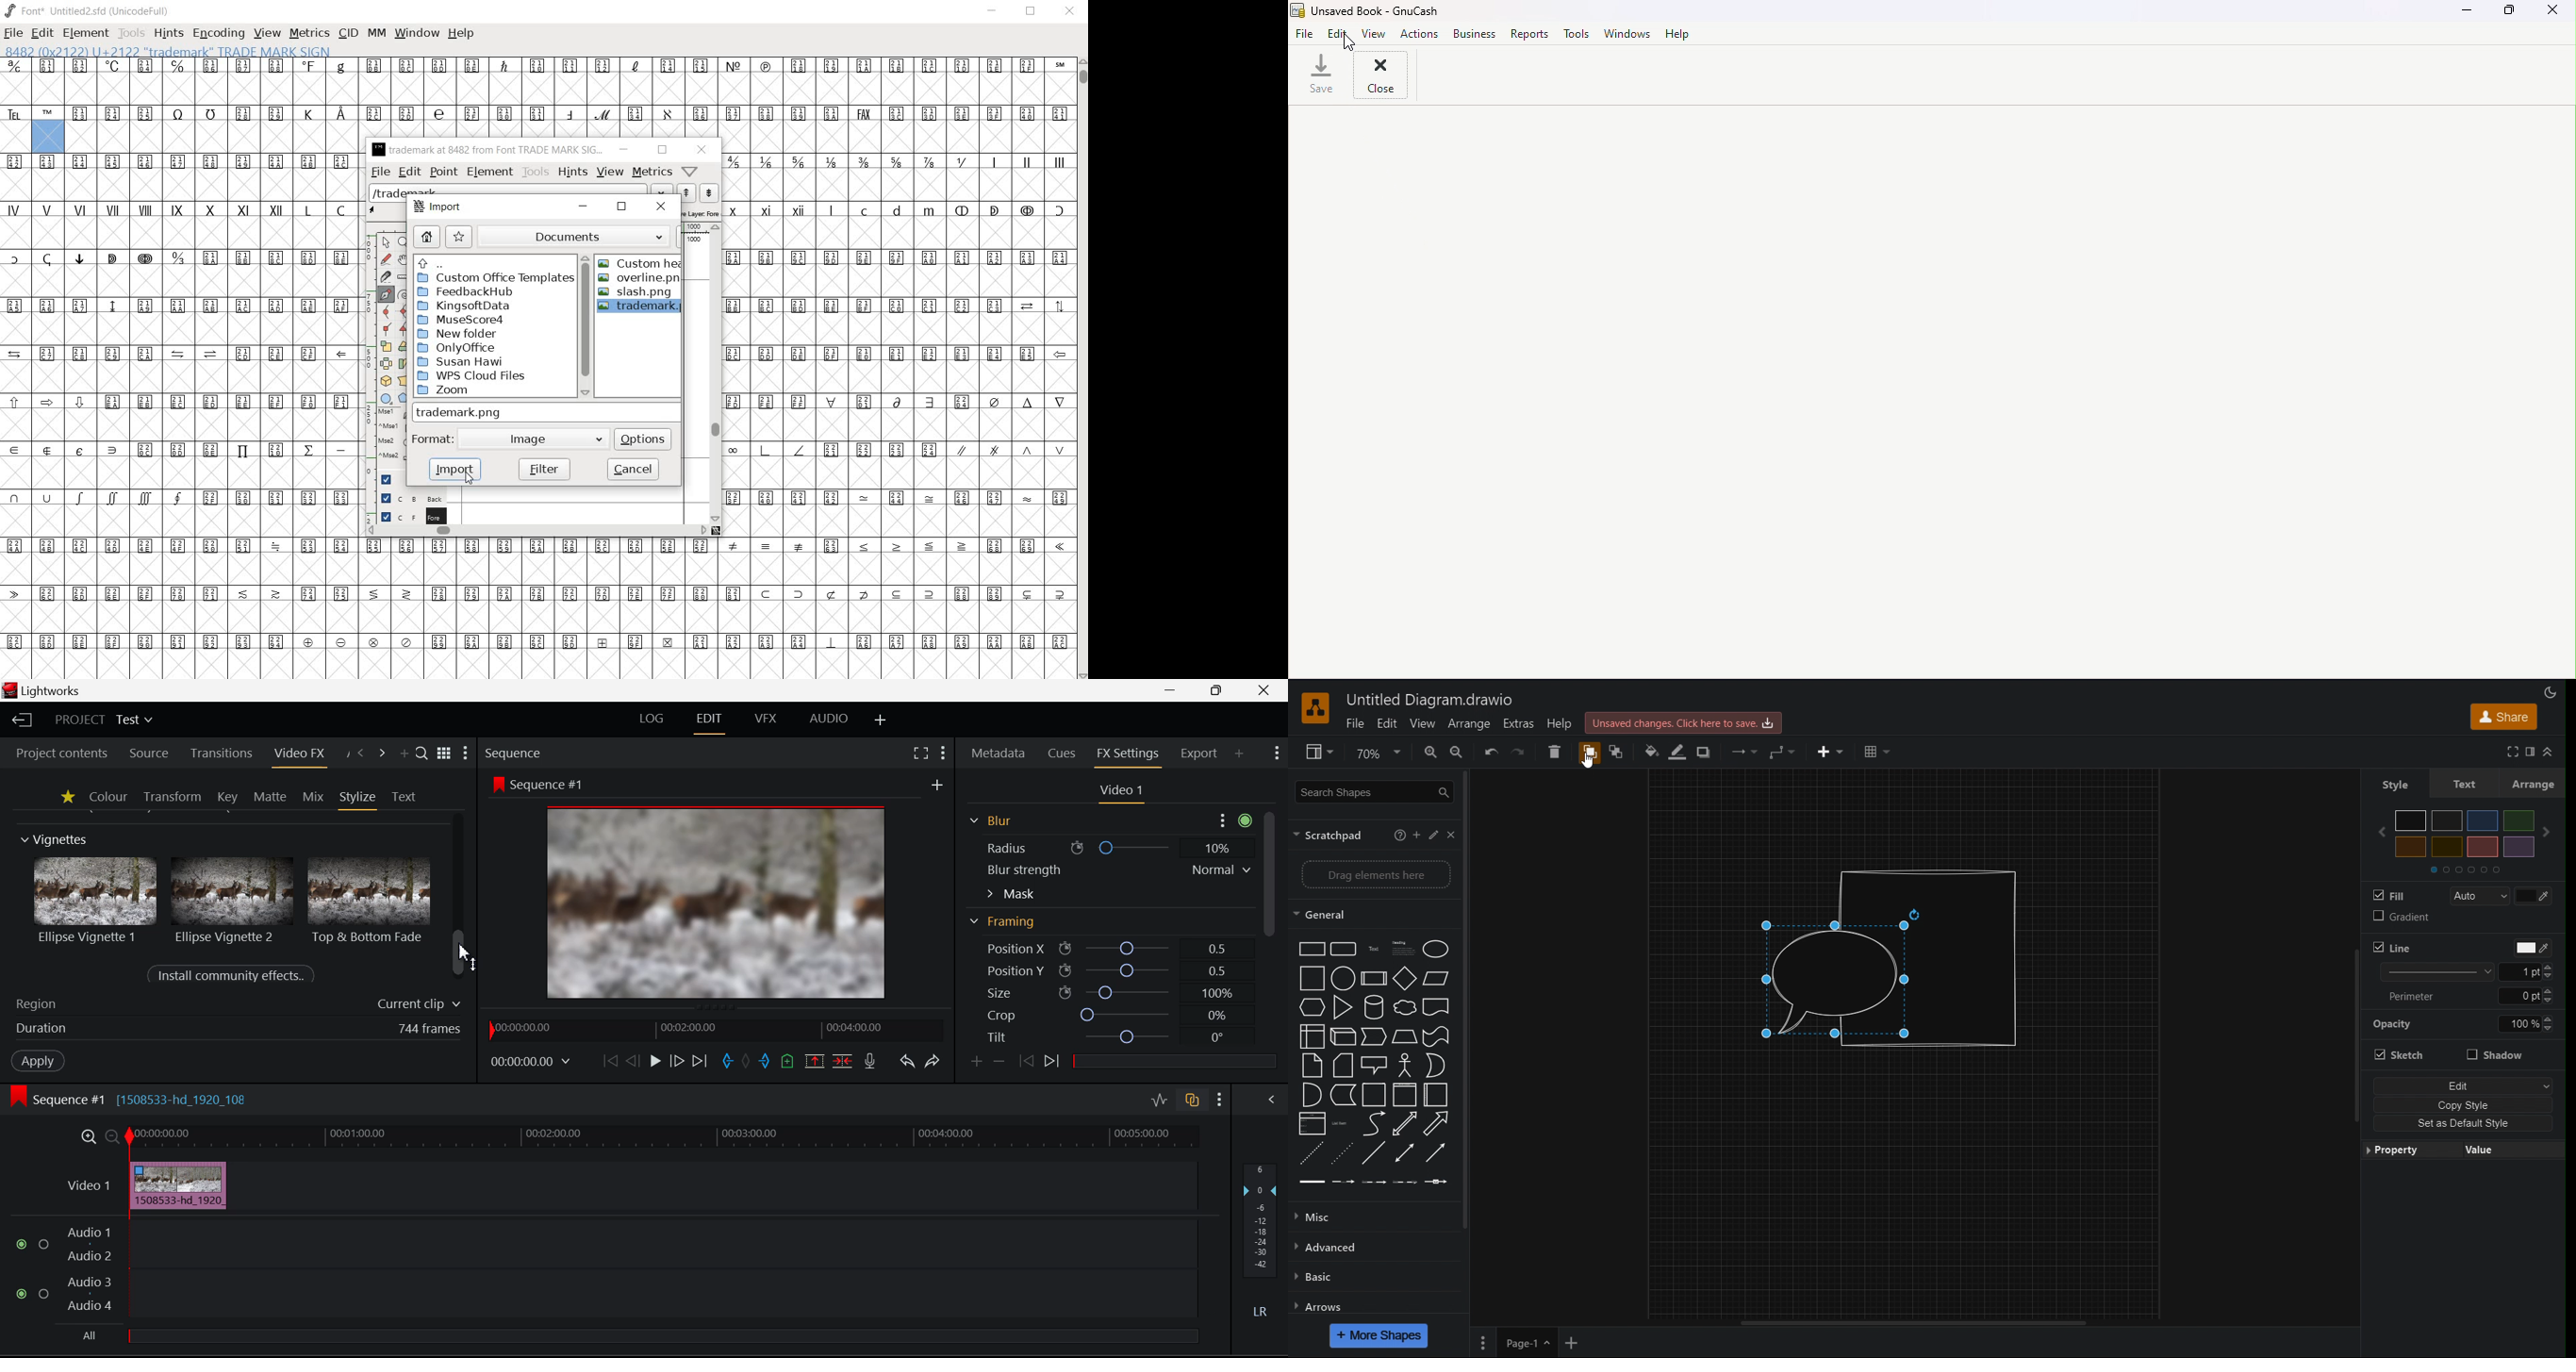 This screenshot has width=2576, height=1372. What do you see at coordinates (1650, 752) in the screenshot?
I see `Fill Color` at bounding box center [1650, 752].